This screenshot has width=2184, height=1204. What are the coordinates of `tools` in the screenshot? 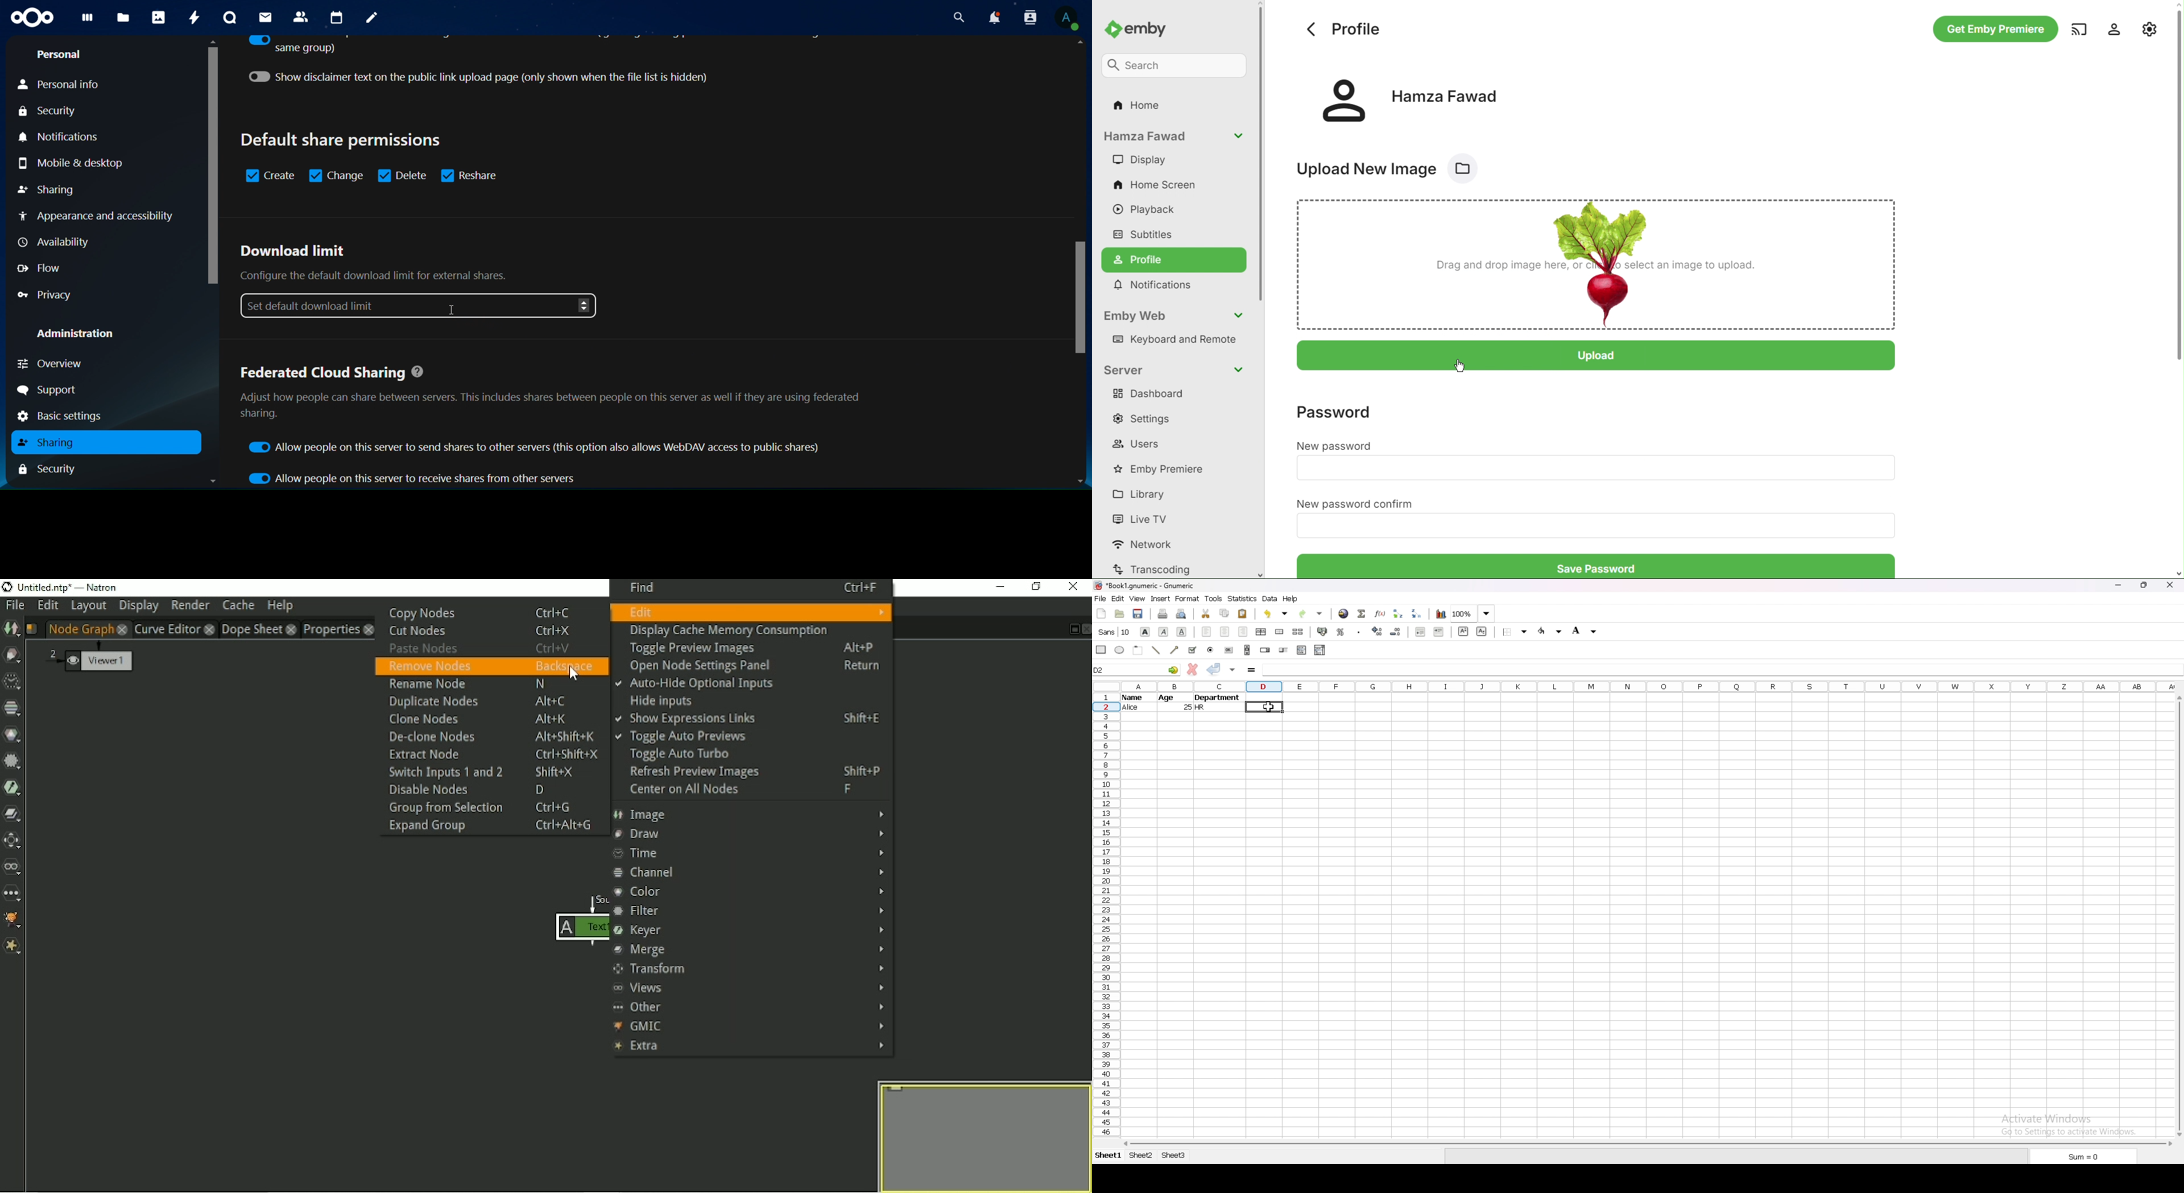 It's located at (1214, 598).